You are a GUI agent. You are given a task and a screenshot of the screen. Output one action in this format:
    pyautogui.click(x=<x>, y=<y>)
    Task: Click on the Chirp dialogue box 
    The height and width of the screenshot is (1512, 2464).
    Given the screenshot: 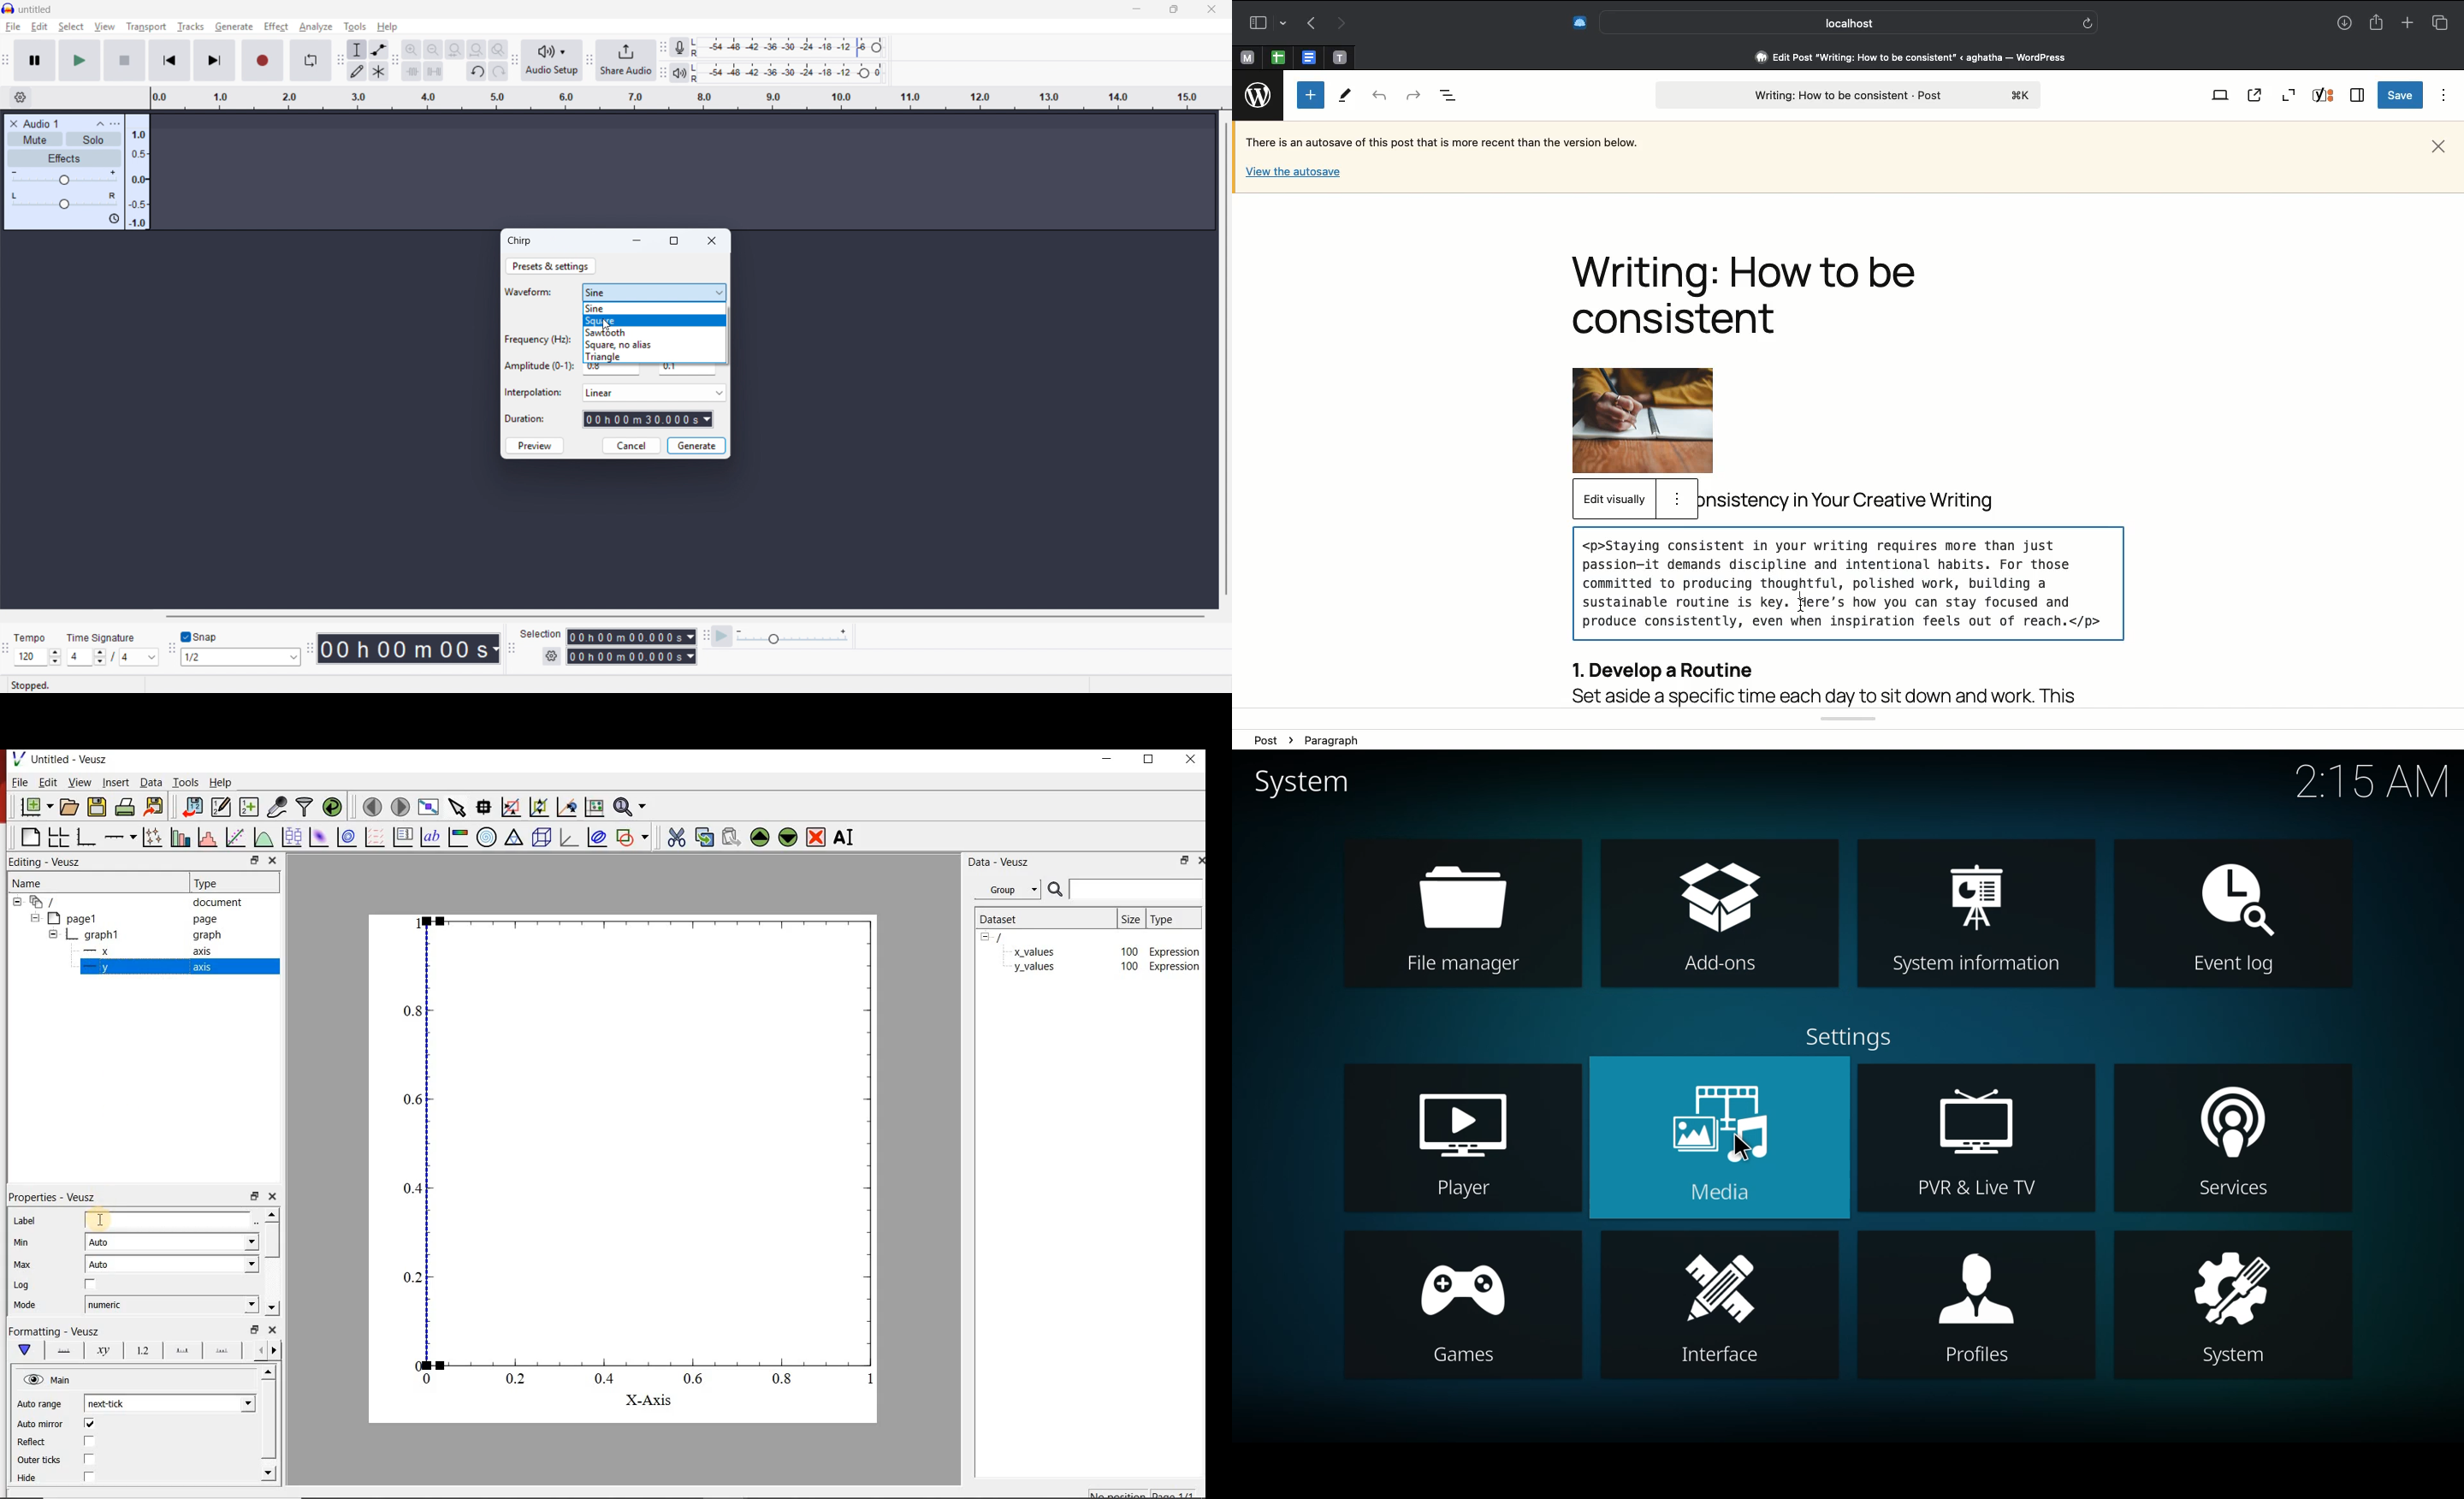 What is the action you would take?
    pyautogui.click(x=519, y=241)
    